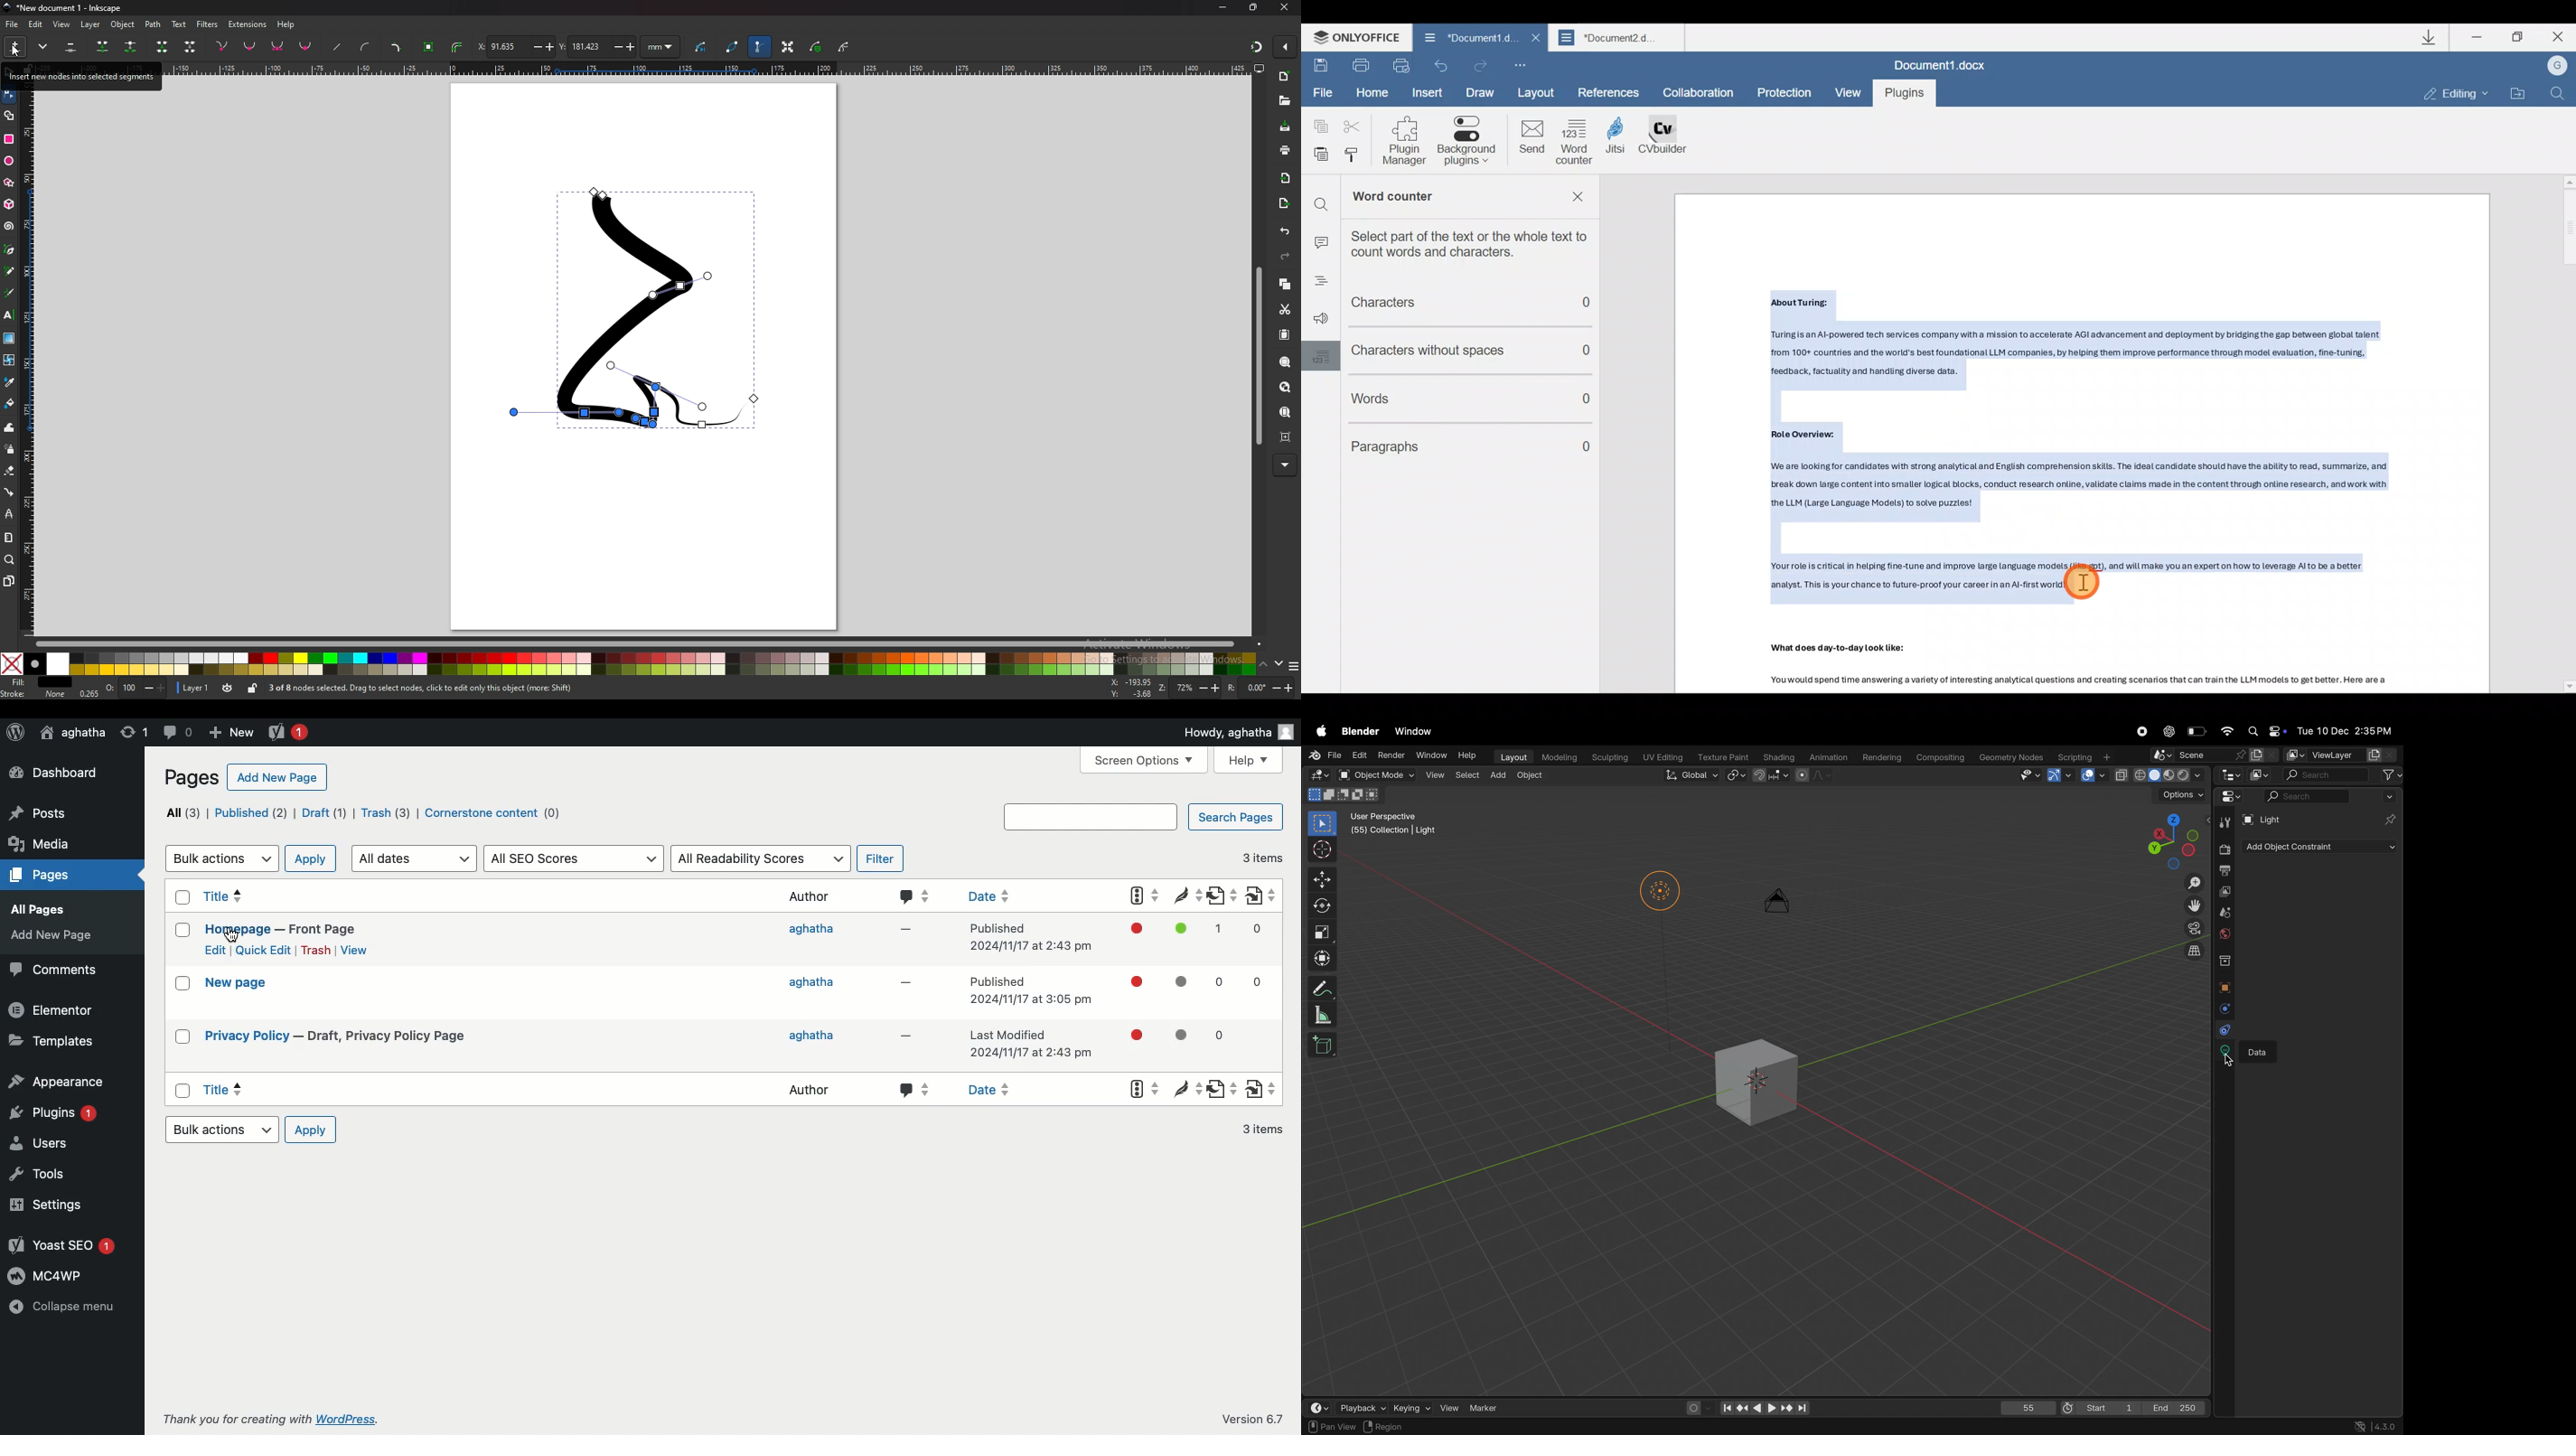  Describe the element at coordinates (1319, 775) in the screenshot. I see `Editor mode` at that location.